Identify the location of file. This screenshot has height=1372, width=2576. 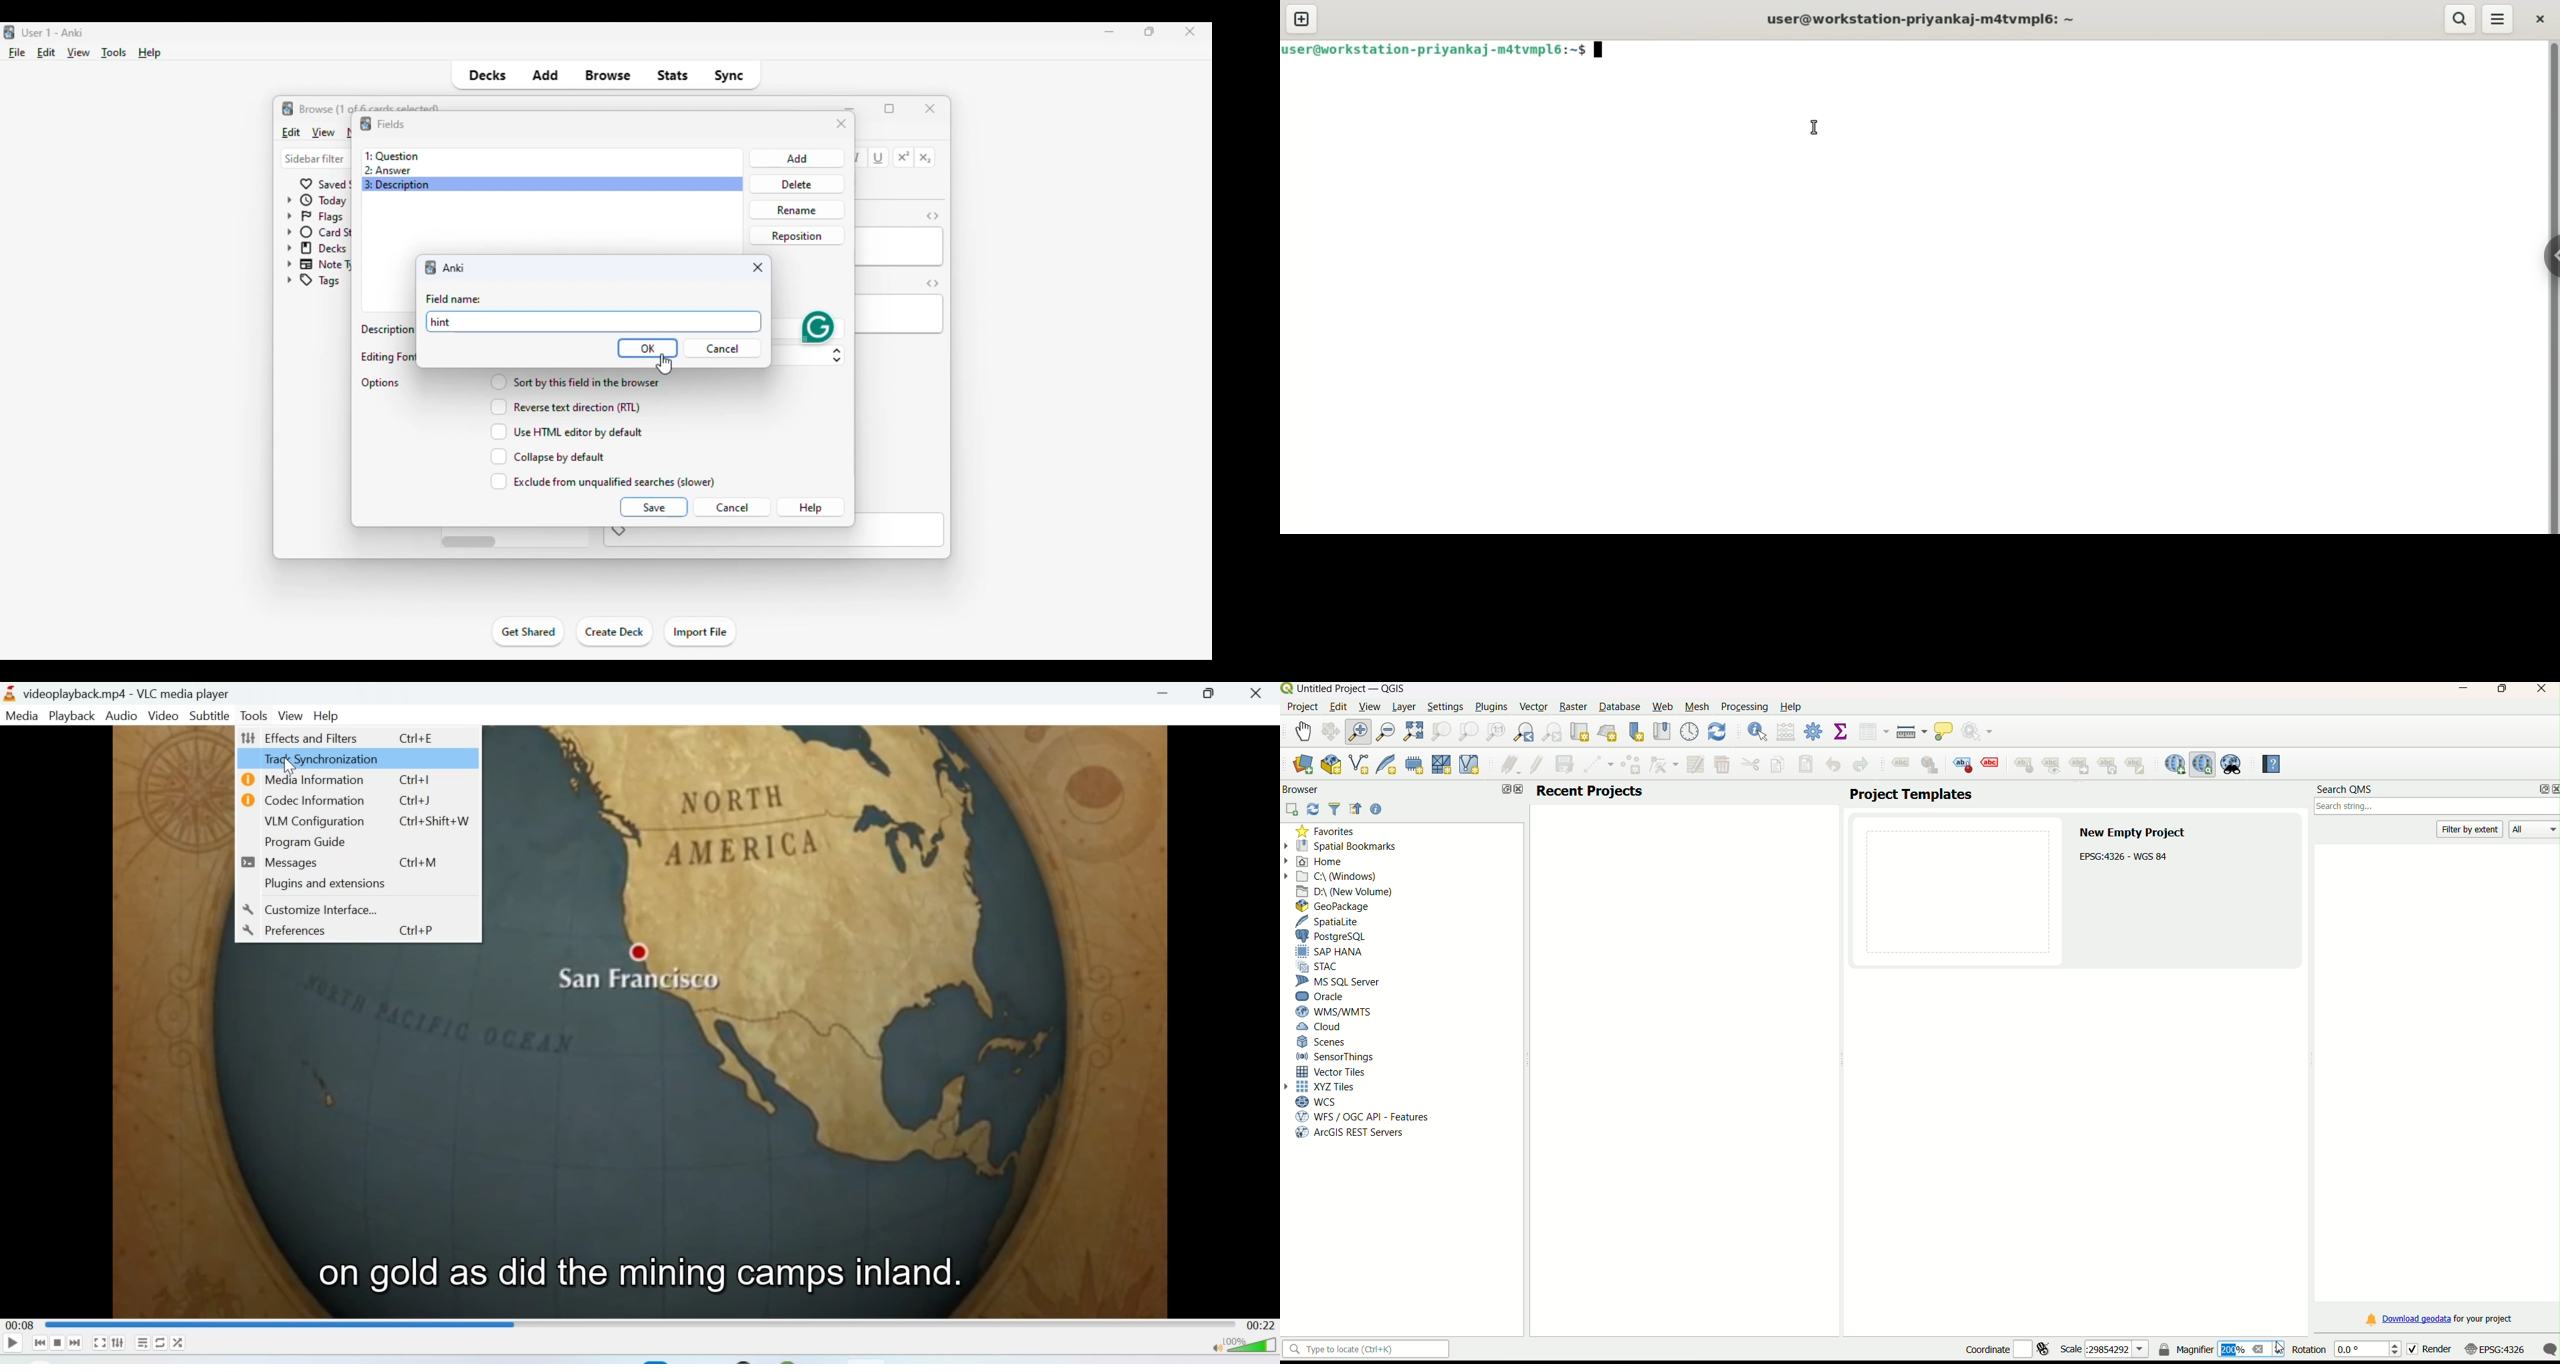
(18, 53).